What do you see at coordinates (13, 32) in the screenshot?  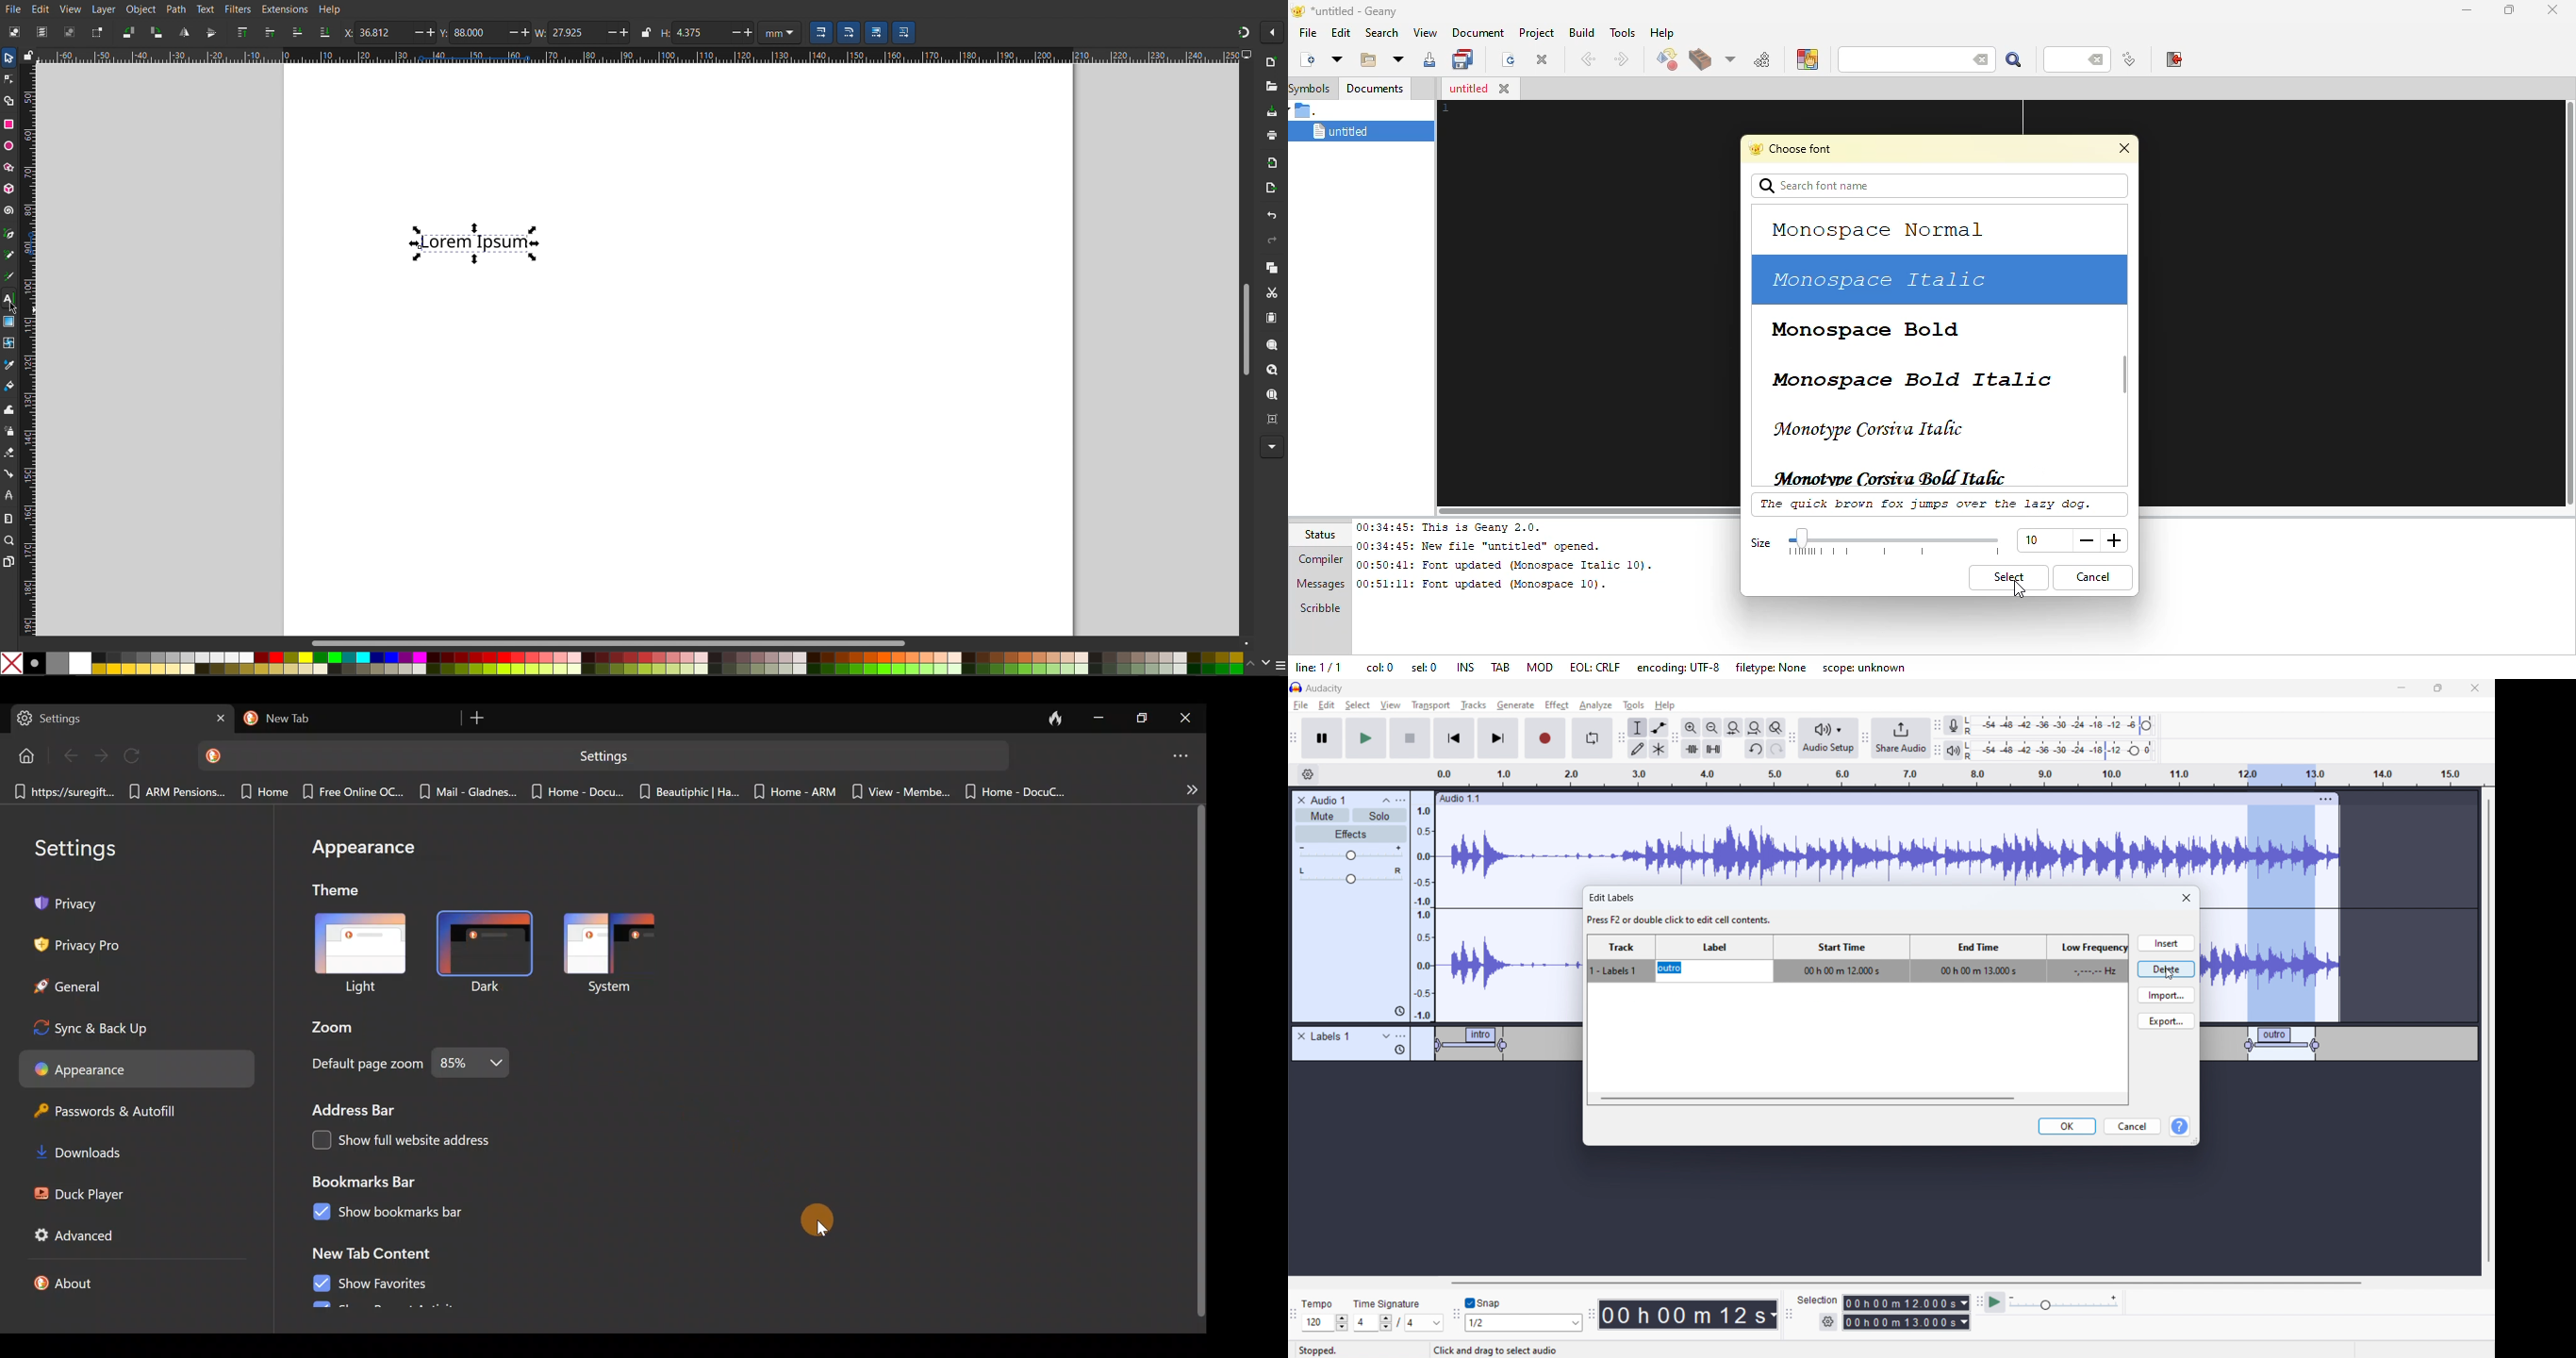 I see `Select all objects` at bounding box center [13, 32].